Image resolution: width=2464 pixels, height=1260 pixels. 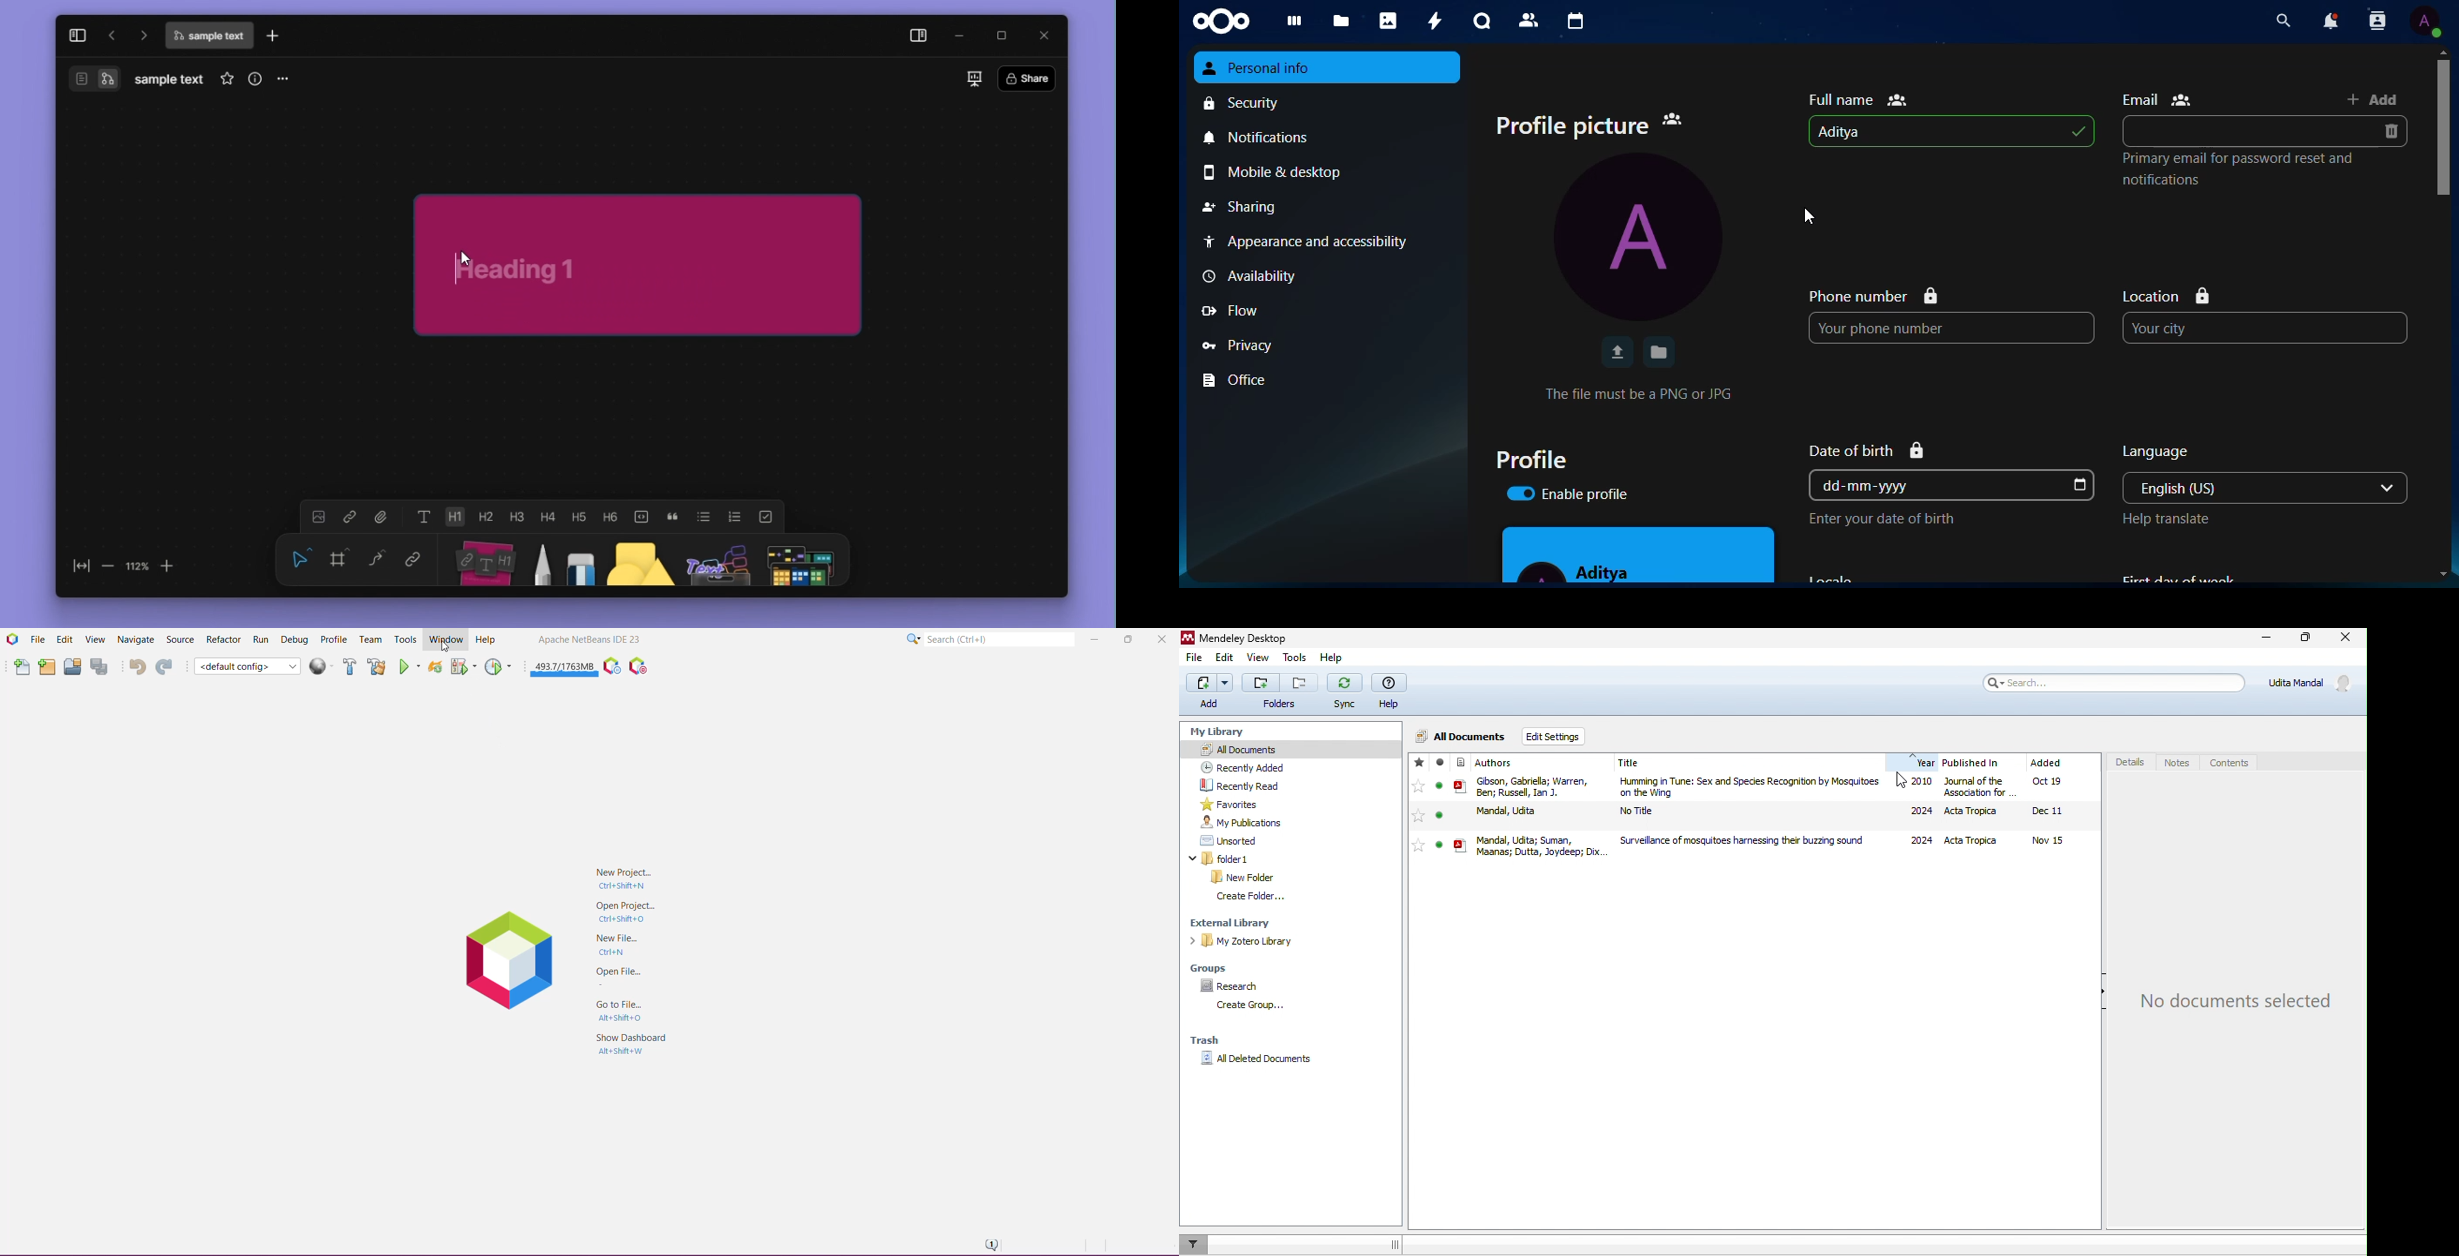 I want to click on close, so click(x=2348, y=639).